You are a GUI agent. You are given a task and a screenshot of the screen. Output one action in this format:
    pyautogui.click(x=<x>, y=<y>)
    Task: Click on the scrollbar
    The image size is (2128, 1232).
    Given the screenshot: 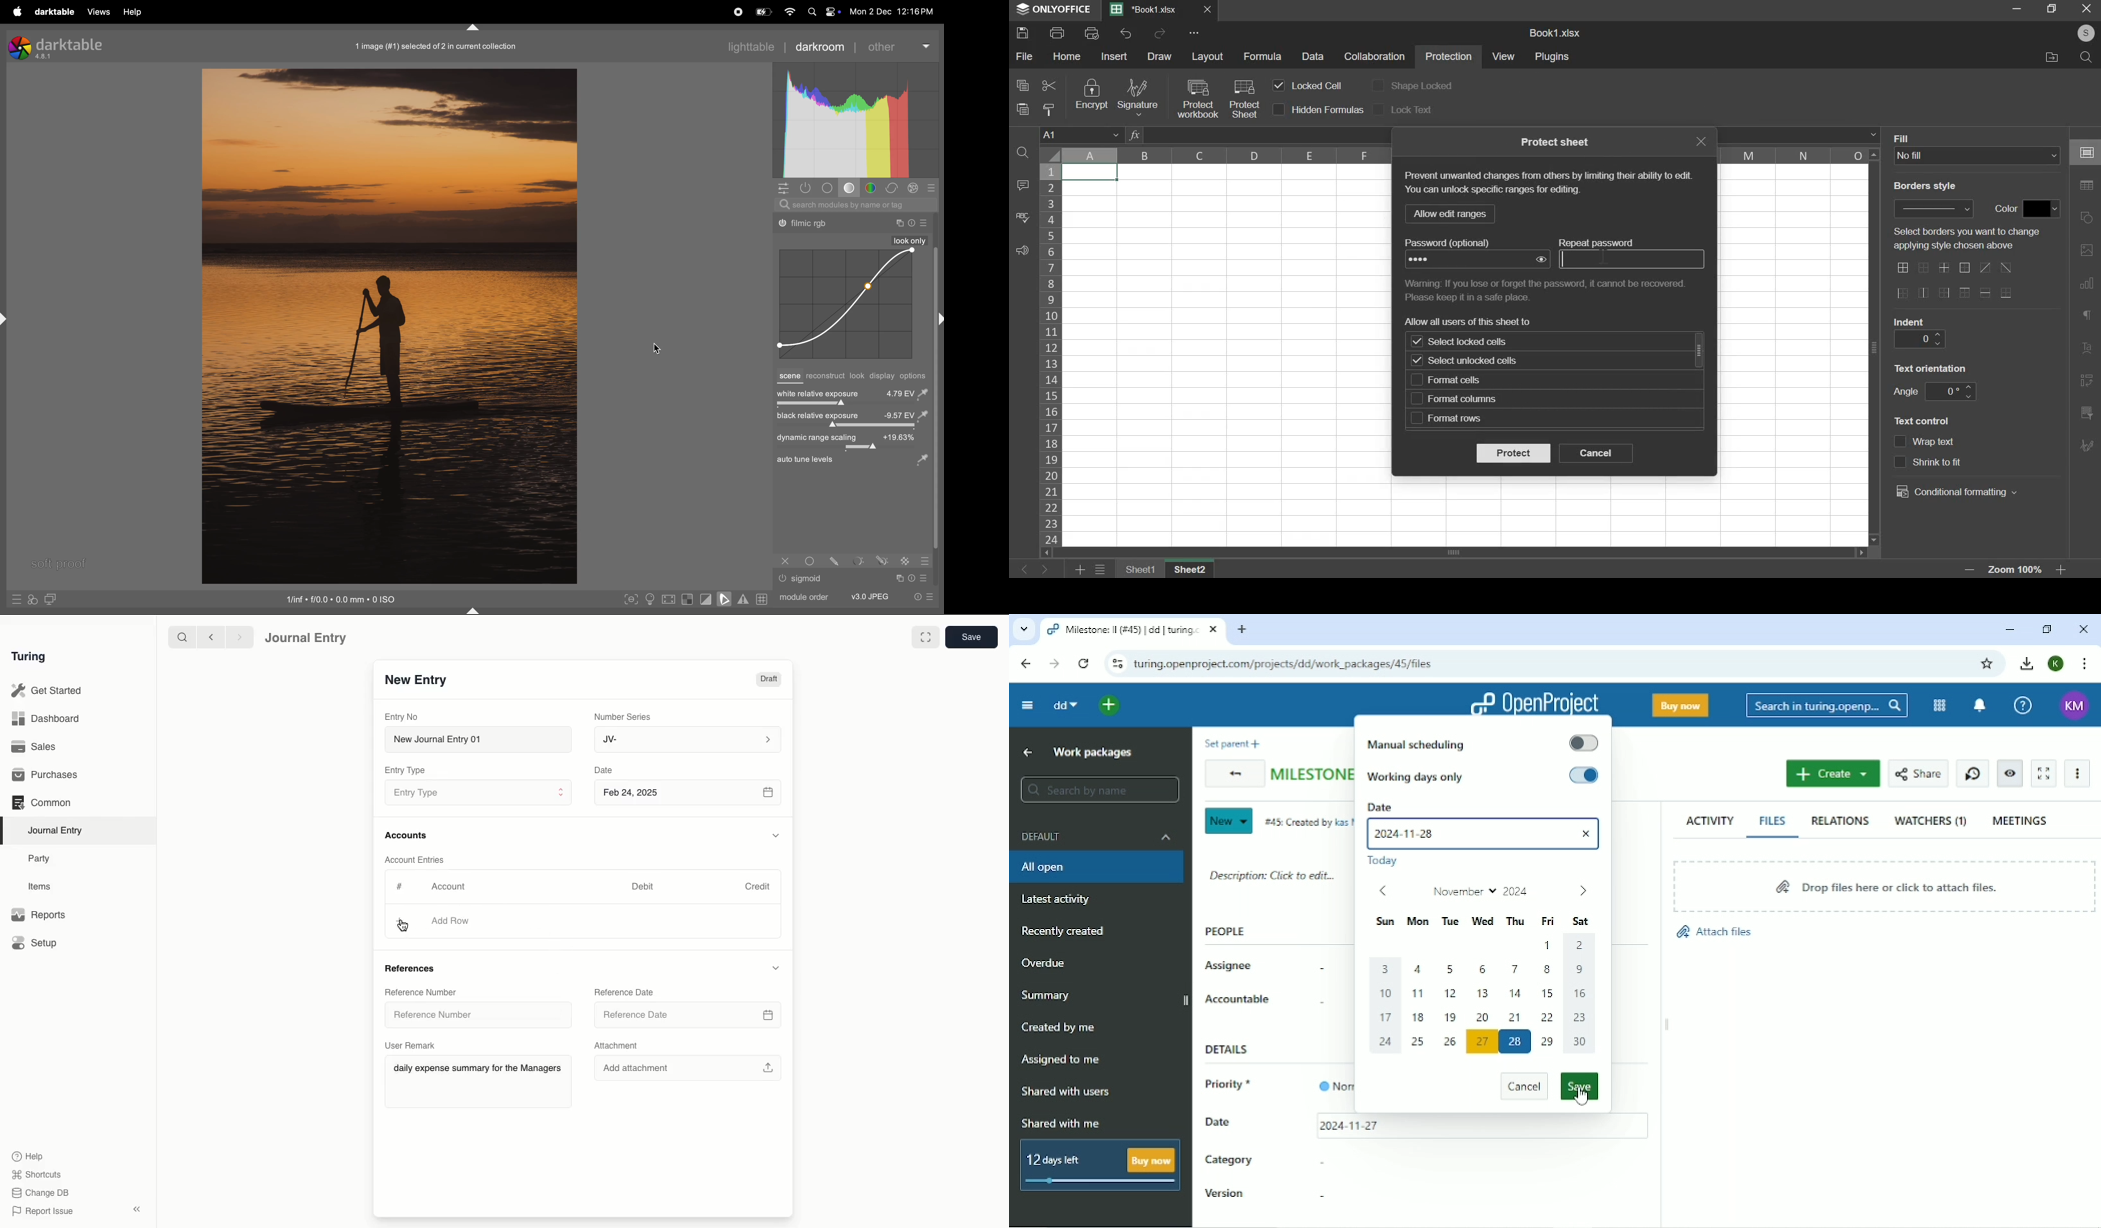 What is the action you would take?
    pyautogui.click(x=1700, y=350)
    